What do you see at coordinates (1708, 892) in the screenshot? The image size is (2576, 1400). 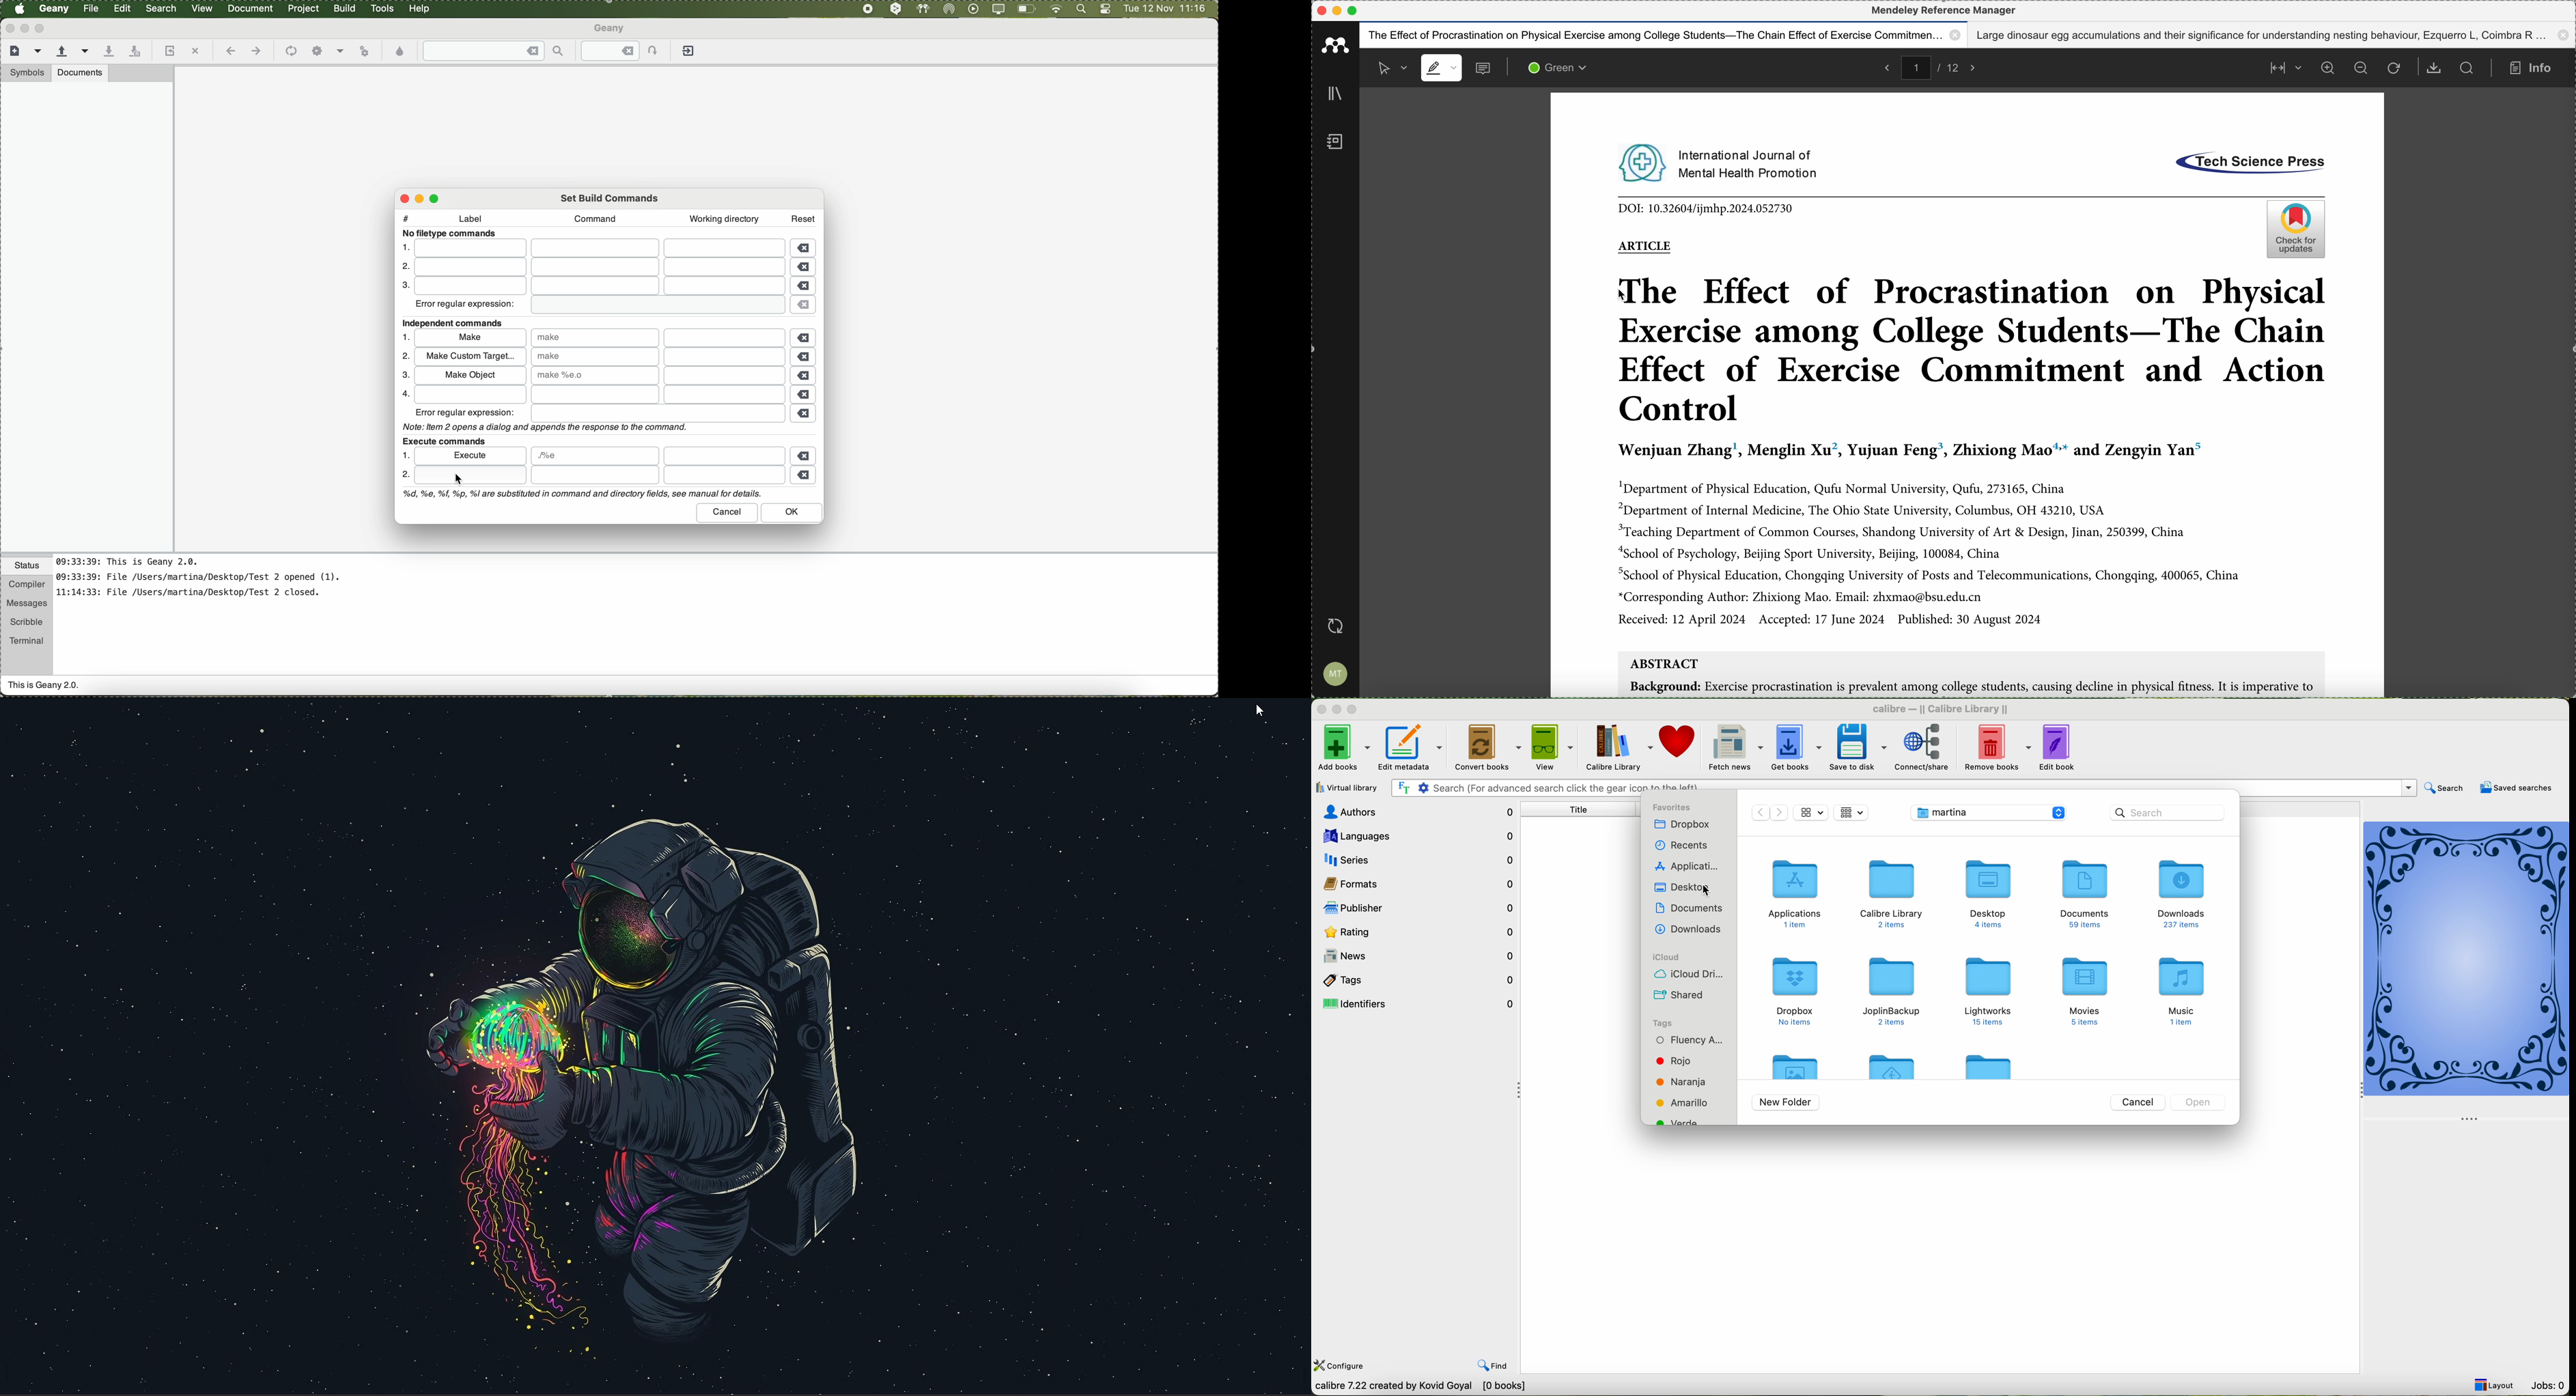 I see `cursor` at bounding box center [1708, 892].